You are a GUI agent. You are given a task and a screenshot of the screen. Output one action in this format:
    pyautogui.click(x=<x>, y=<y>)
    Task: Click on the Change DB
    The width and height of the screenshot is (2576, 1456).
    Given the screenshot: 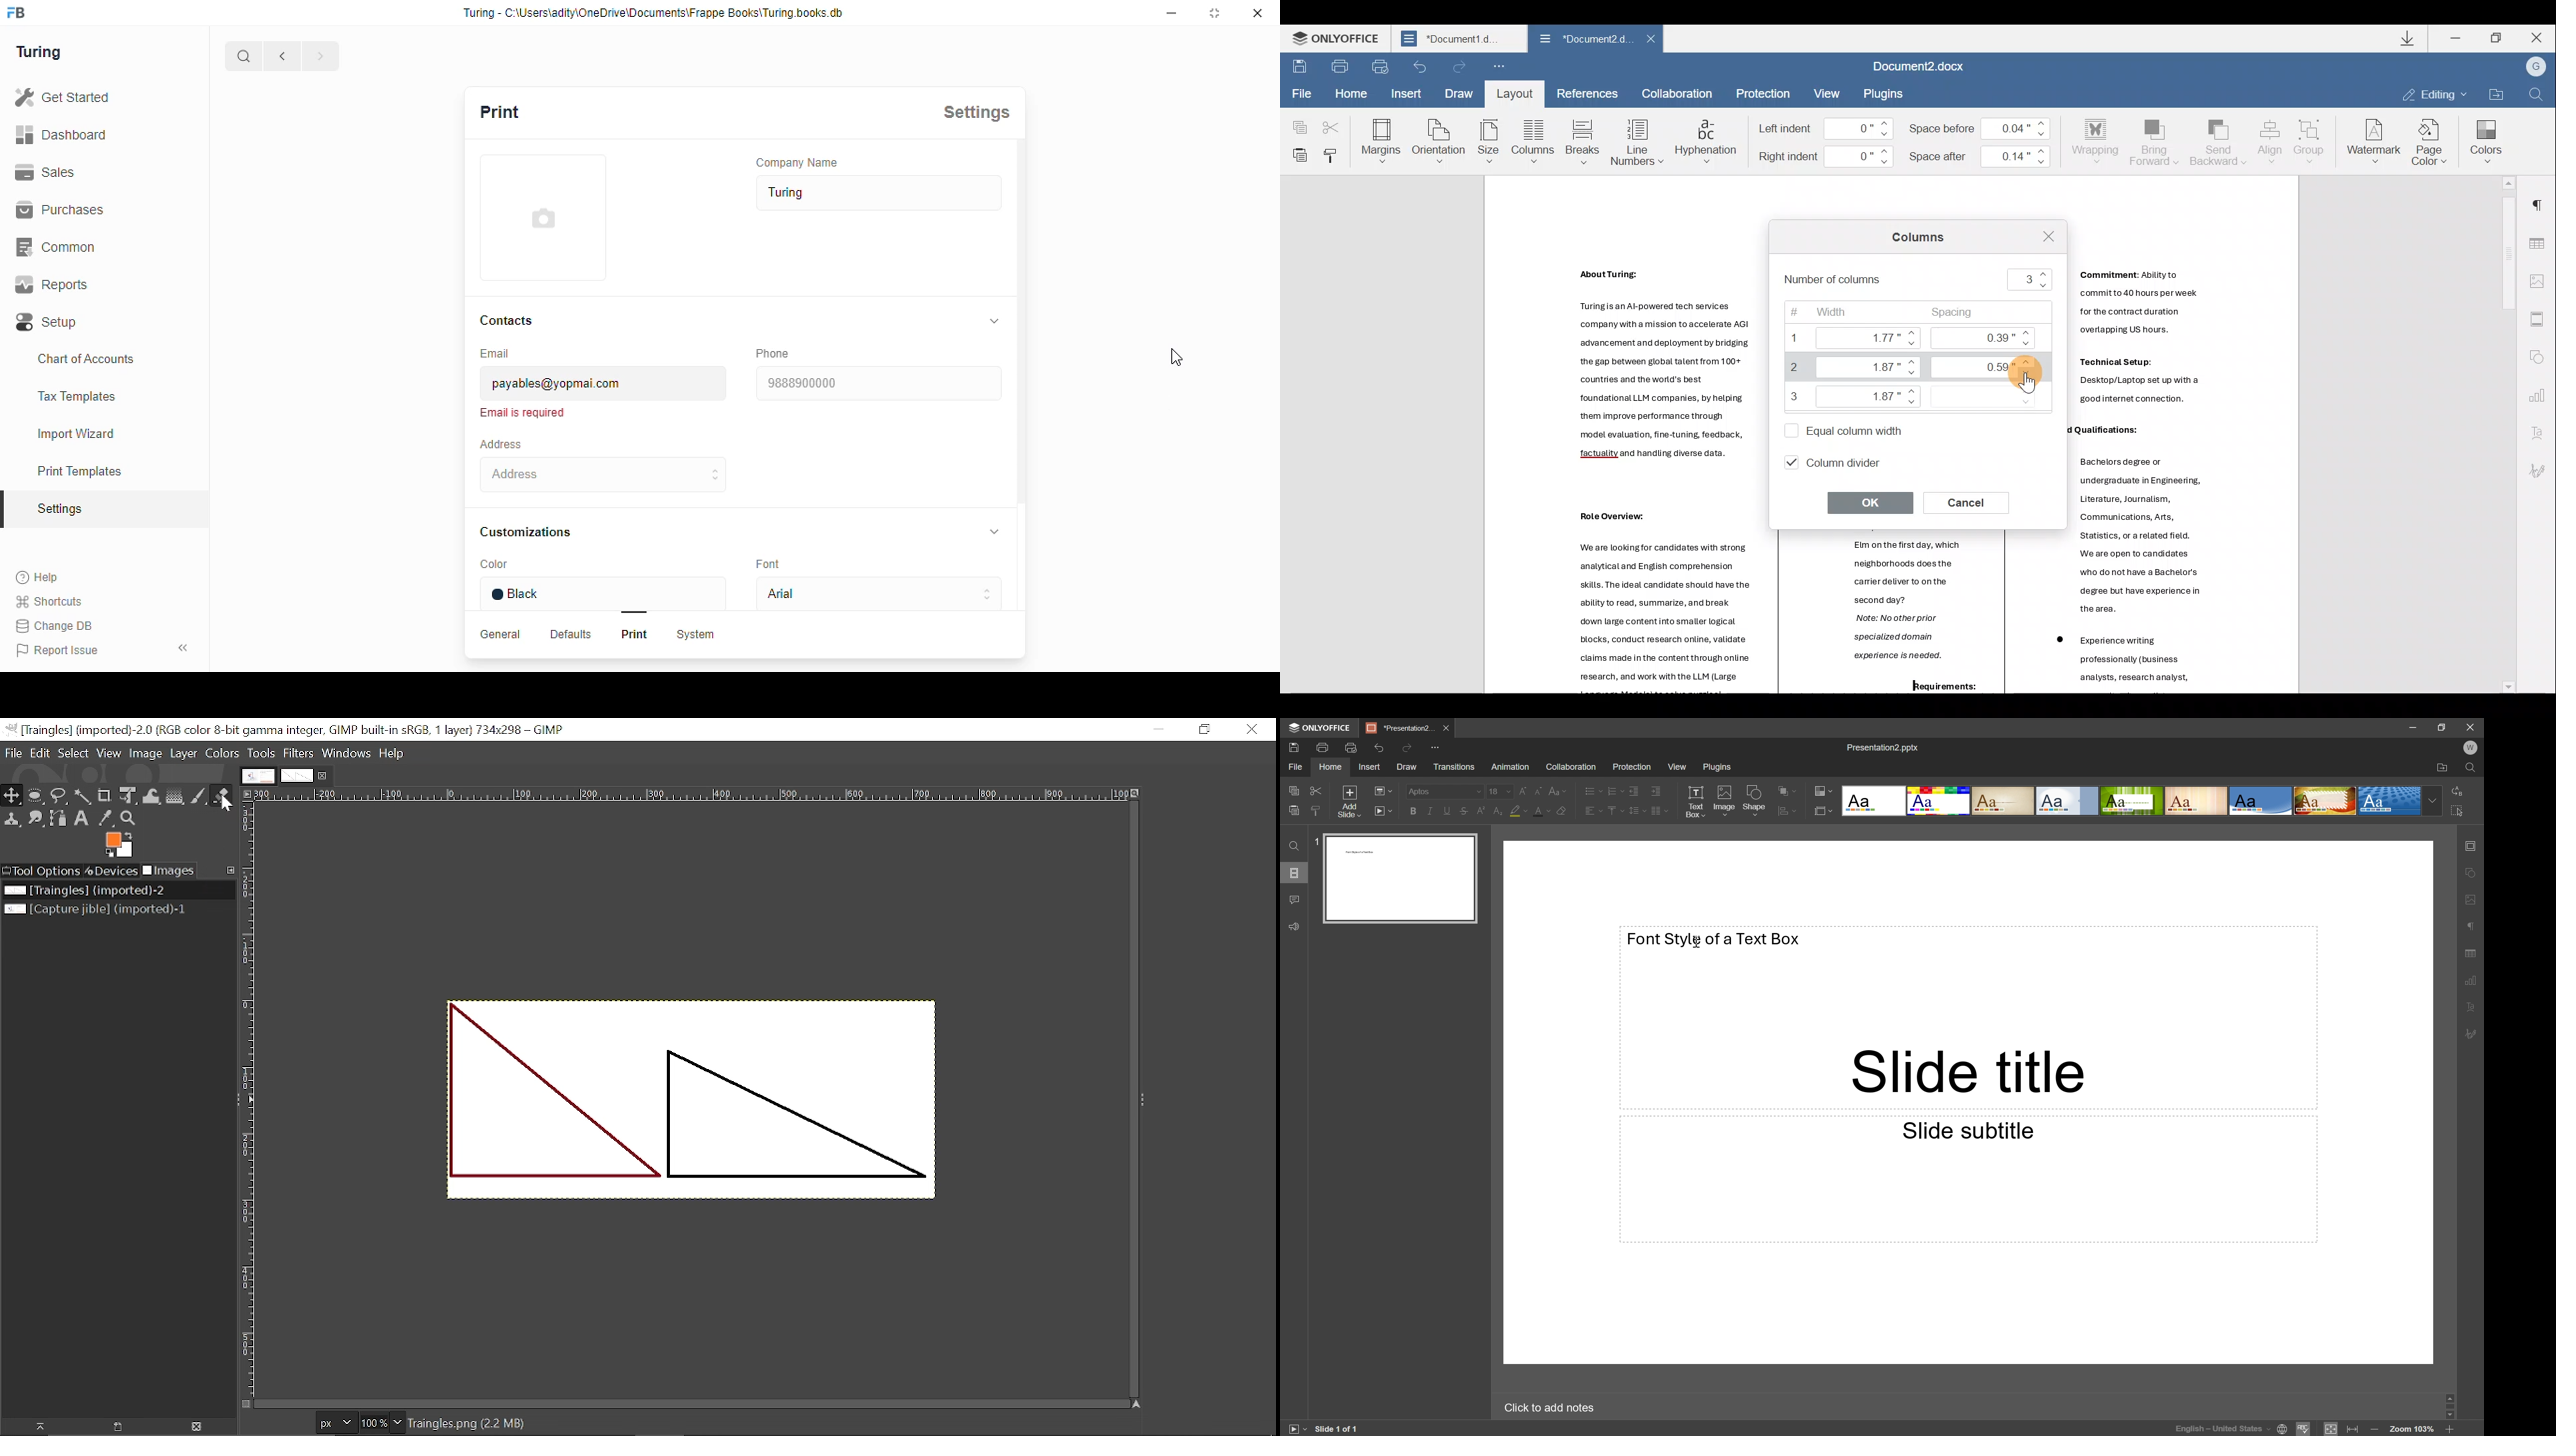 What is the action you would take?
    pyautogui.click(x=53, y=627)
    